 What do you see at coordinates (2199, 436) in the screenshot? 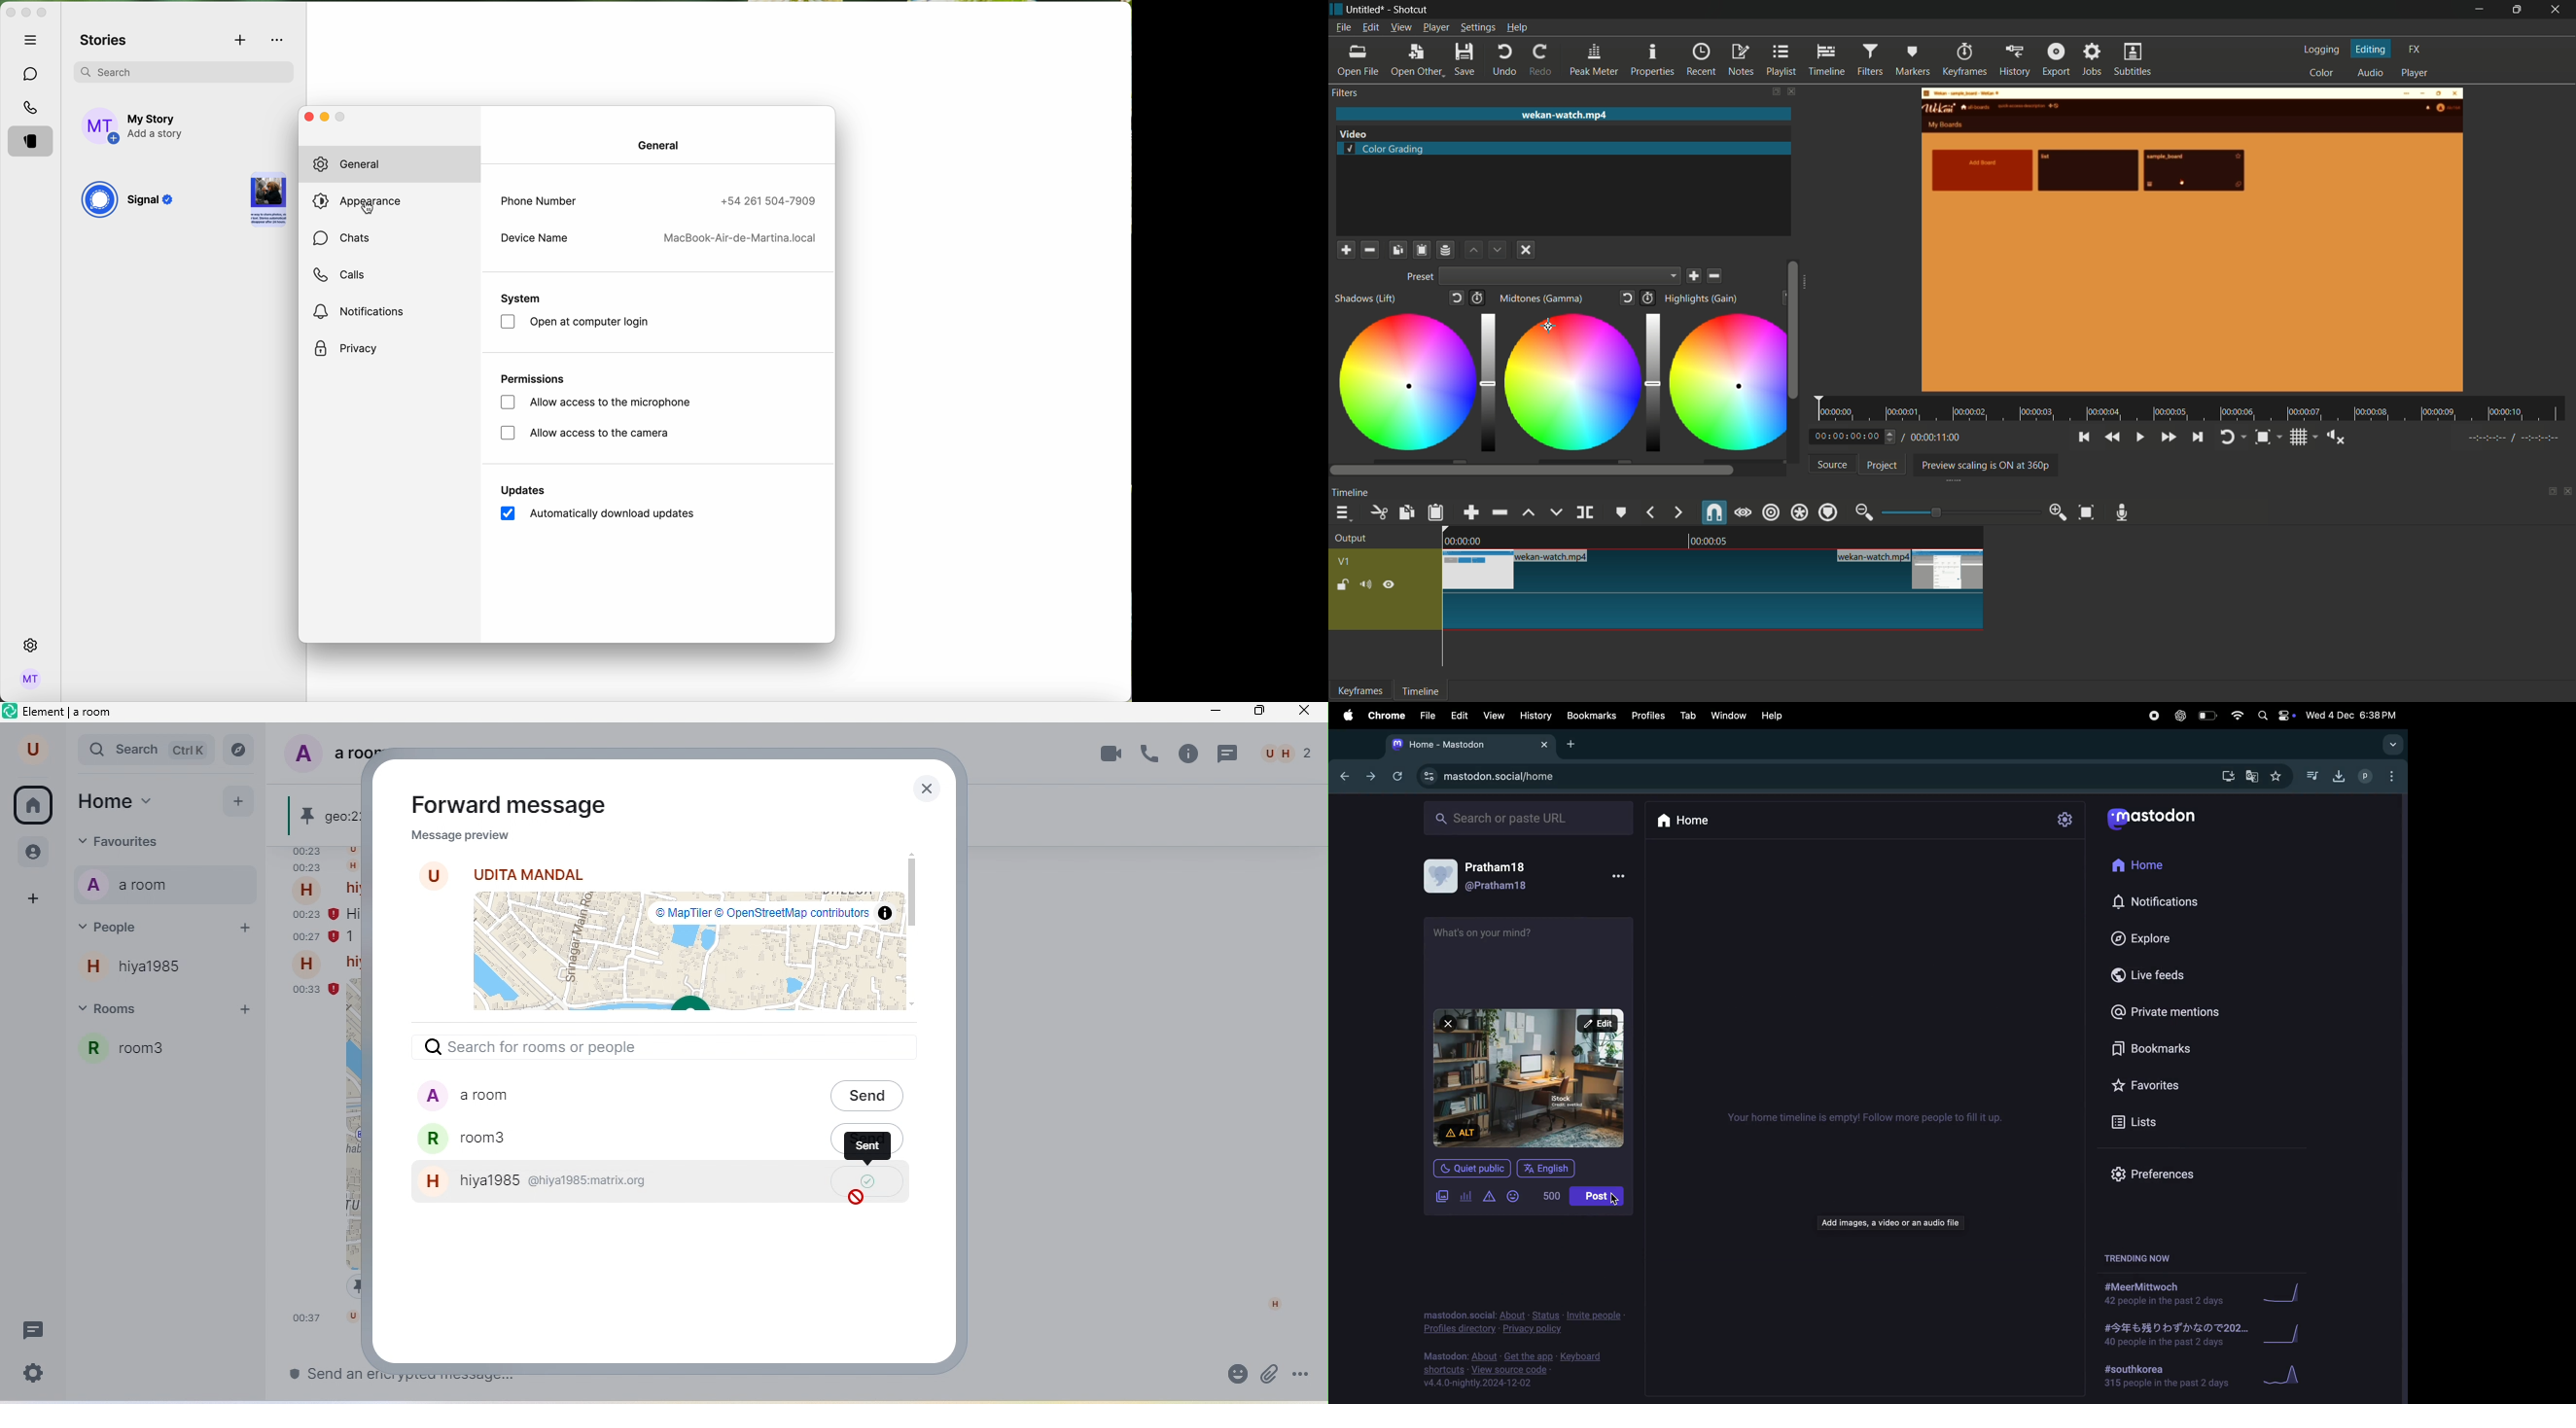
I see `skip to the next point` at bounding box center [2199, 436].